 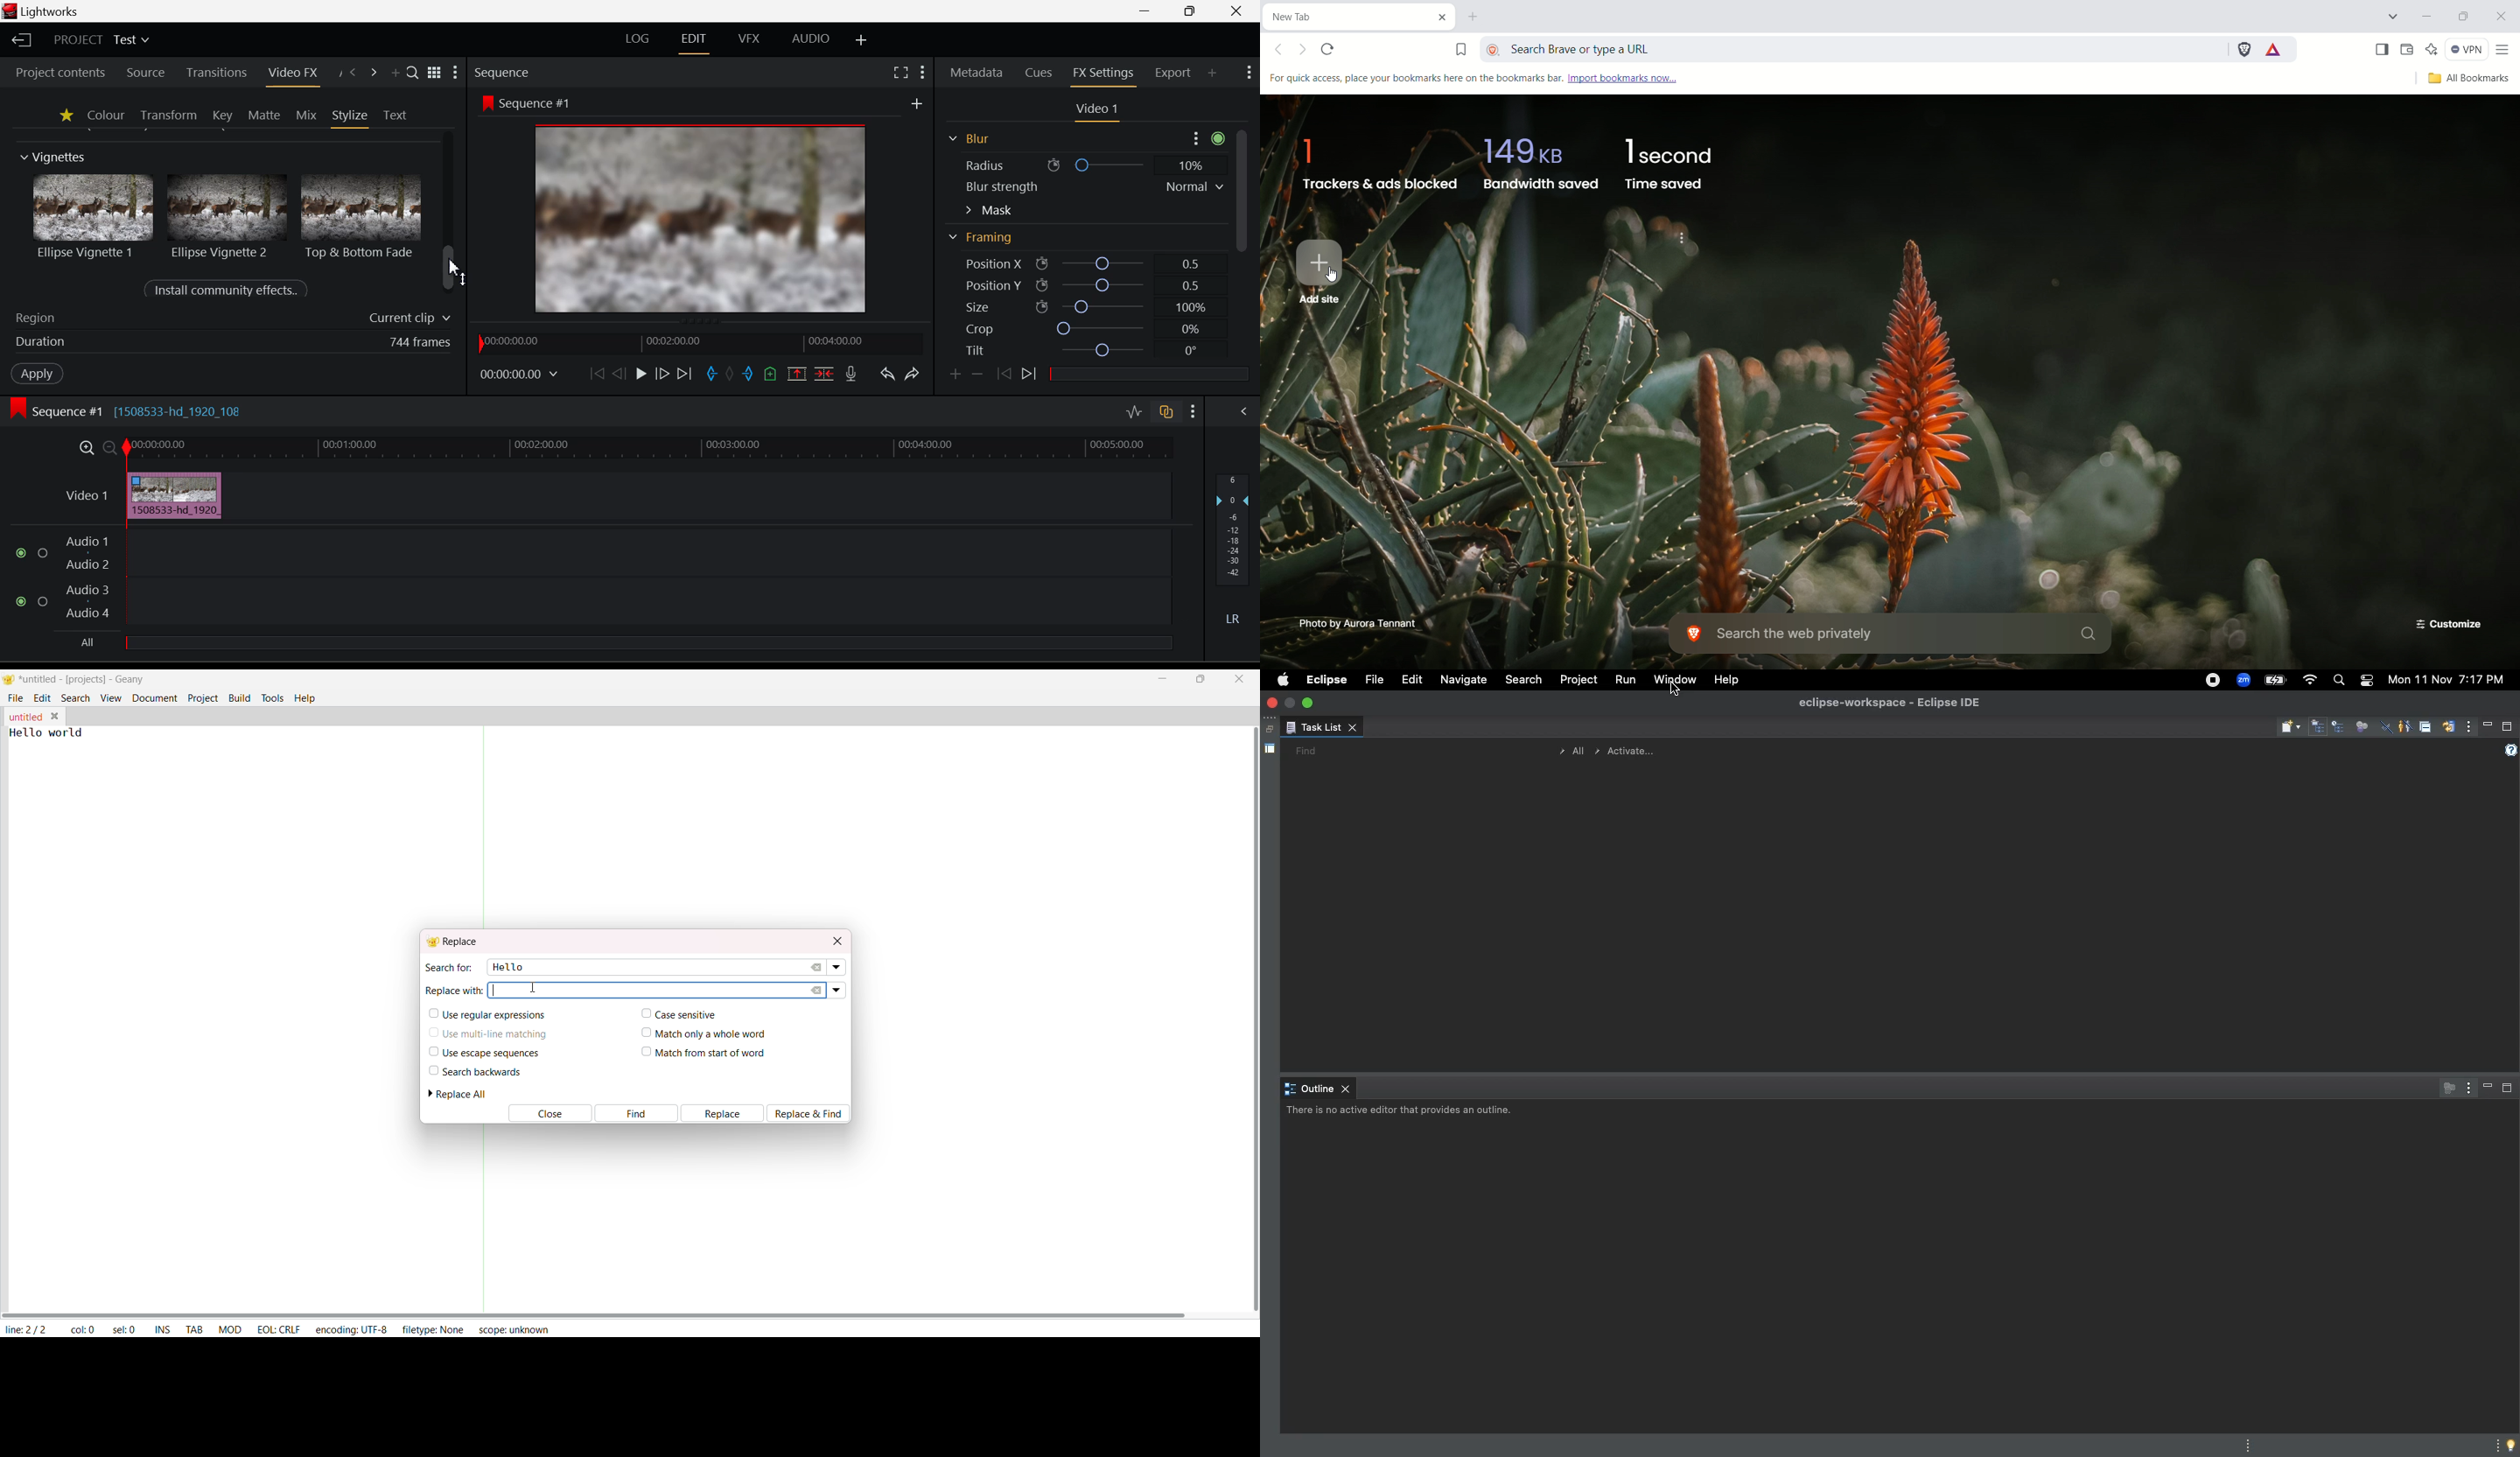 I want to click on Close, so click(x=1235, y=11).